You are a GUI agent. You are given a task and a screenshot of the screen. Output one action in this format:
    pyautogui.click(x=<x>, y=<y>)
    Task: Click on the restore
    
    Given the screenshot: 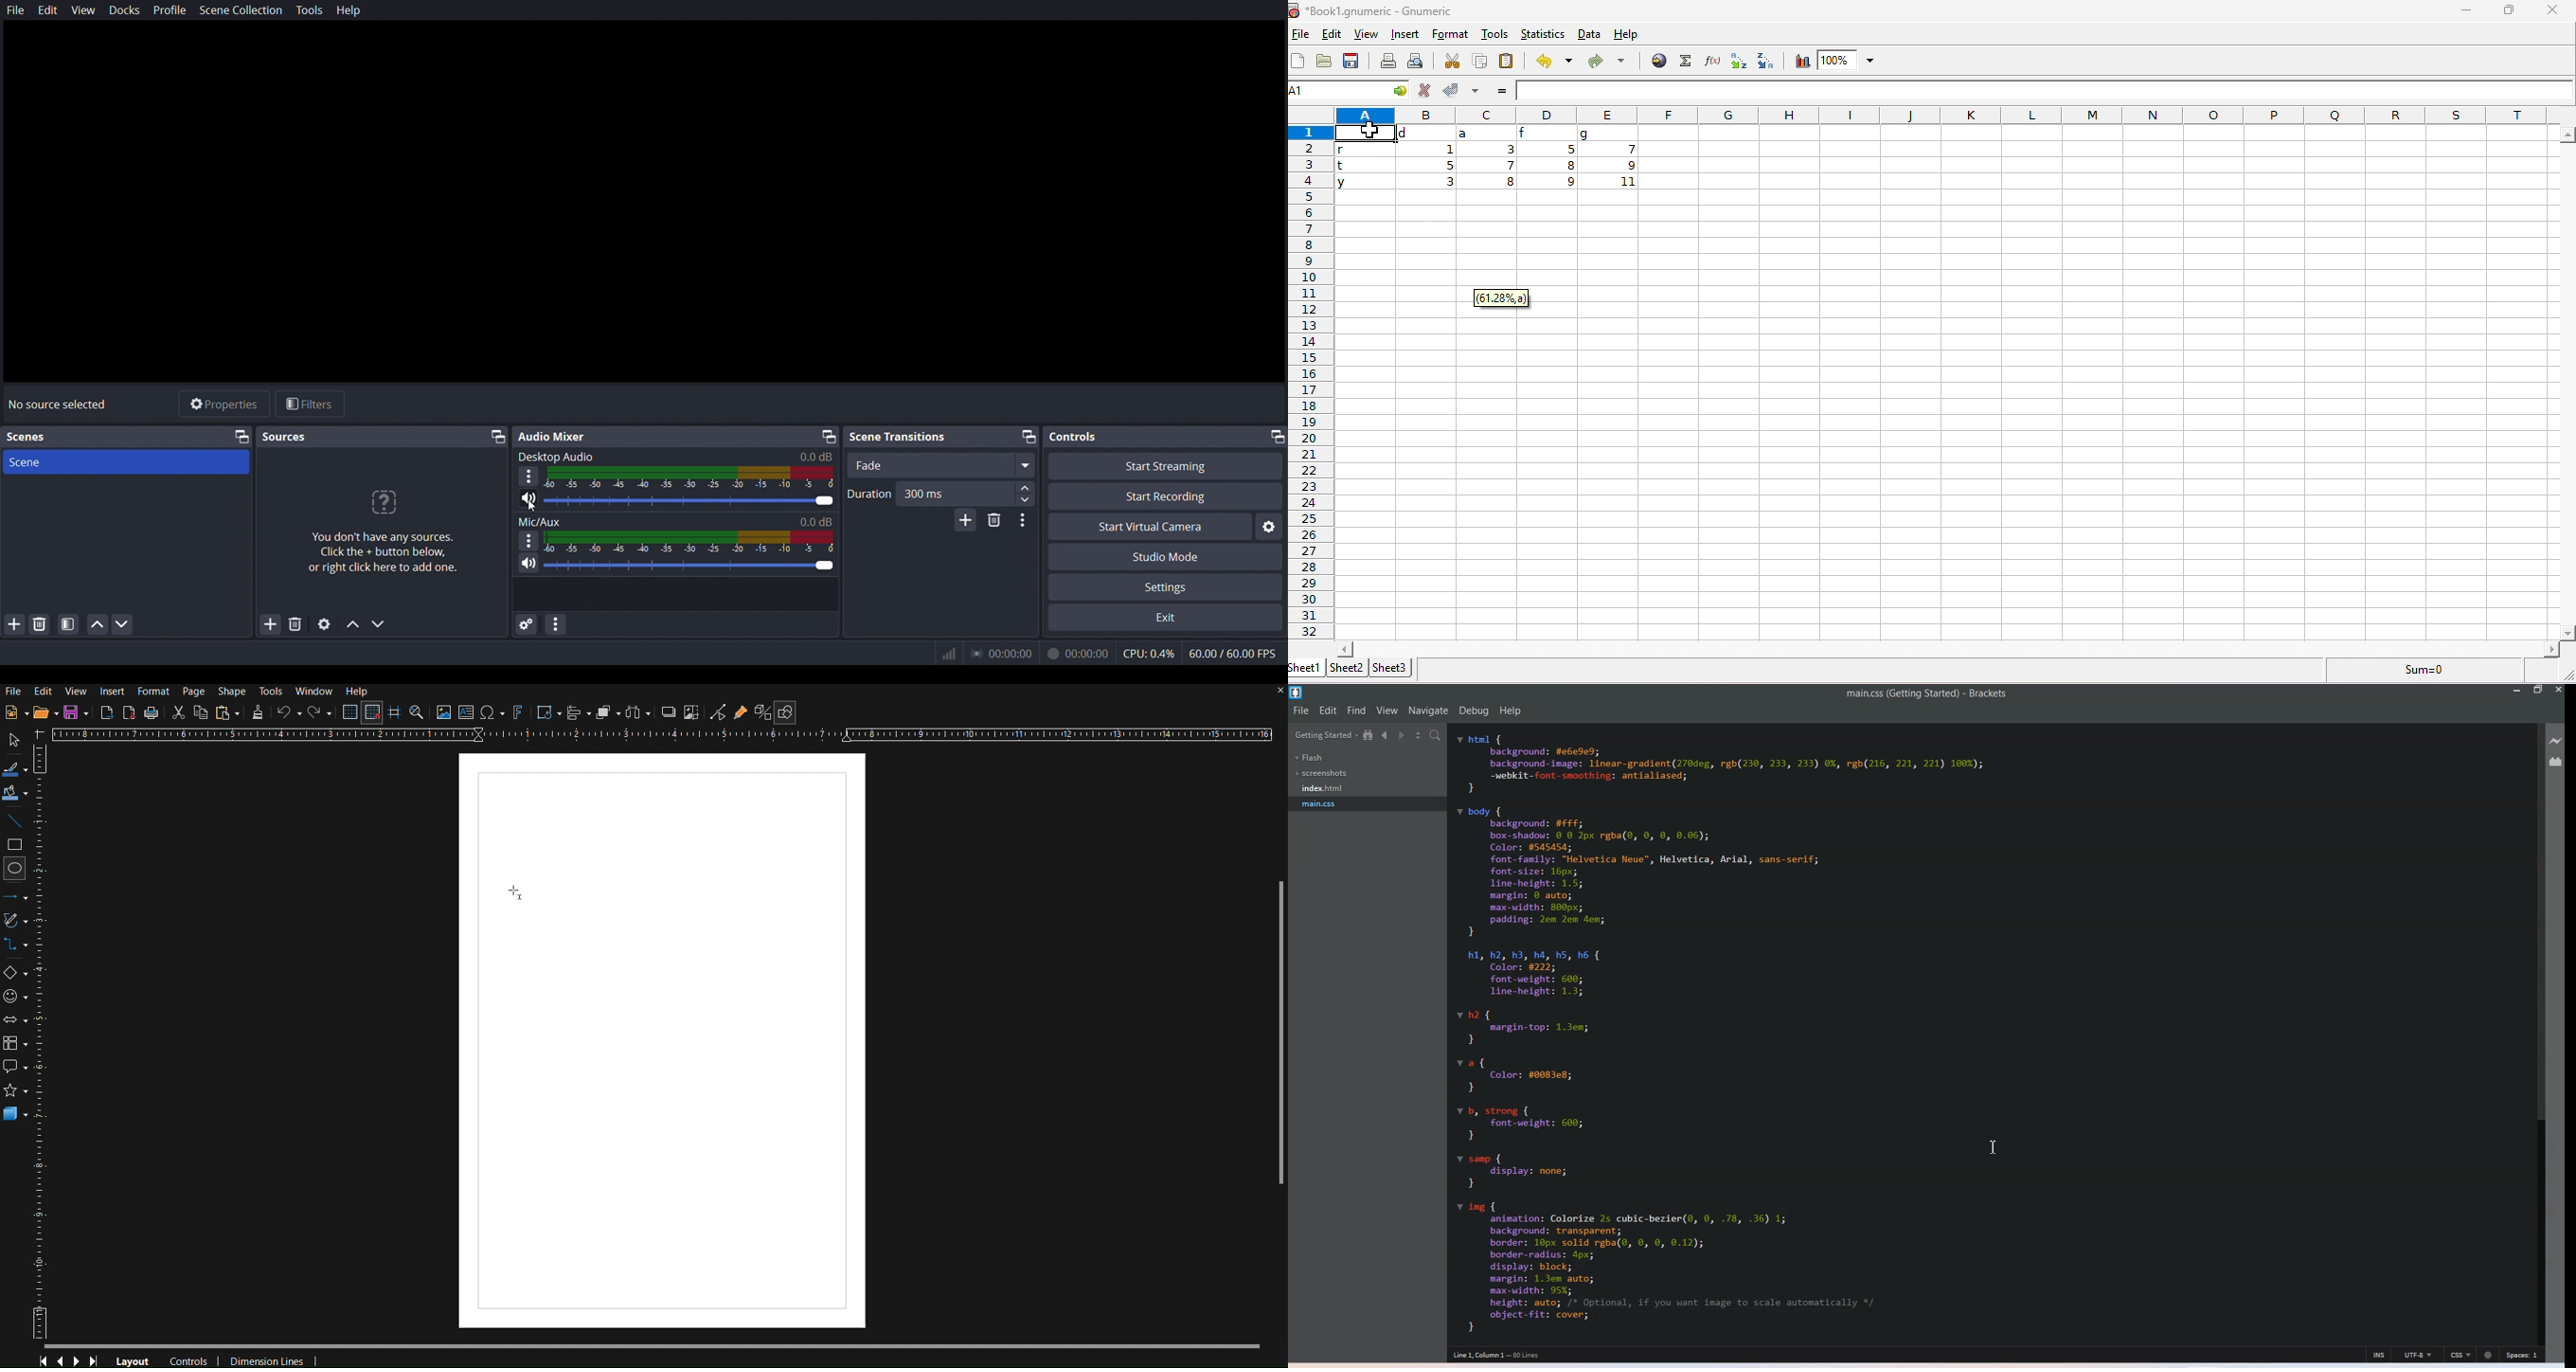 What is the action you would take?
    pyautogui.click(x=495, y=437)
    